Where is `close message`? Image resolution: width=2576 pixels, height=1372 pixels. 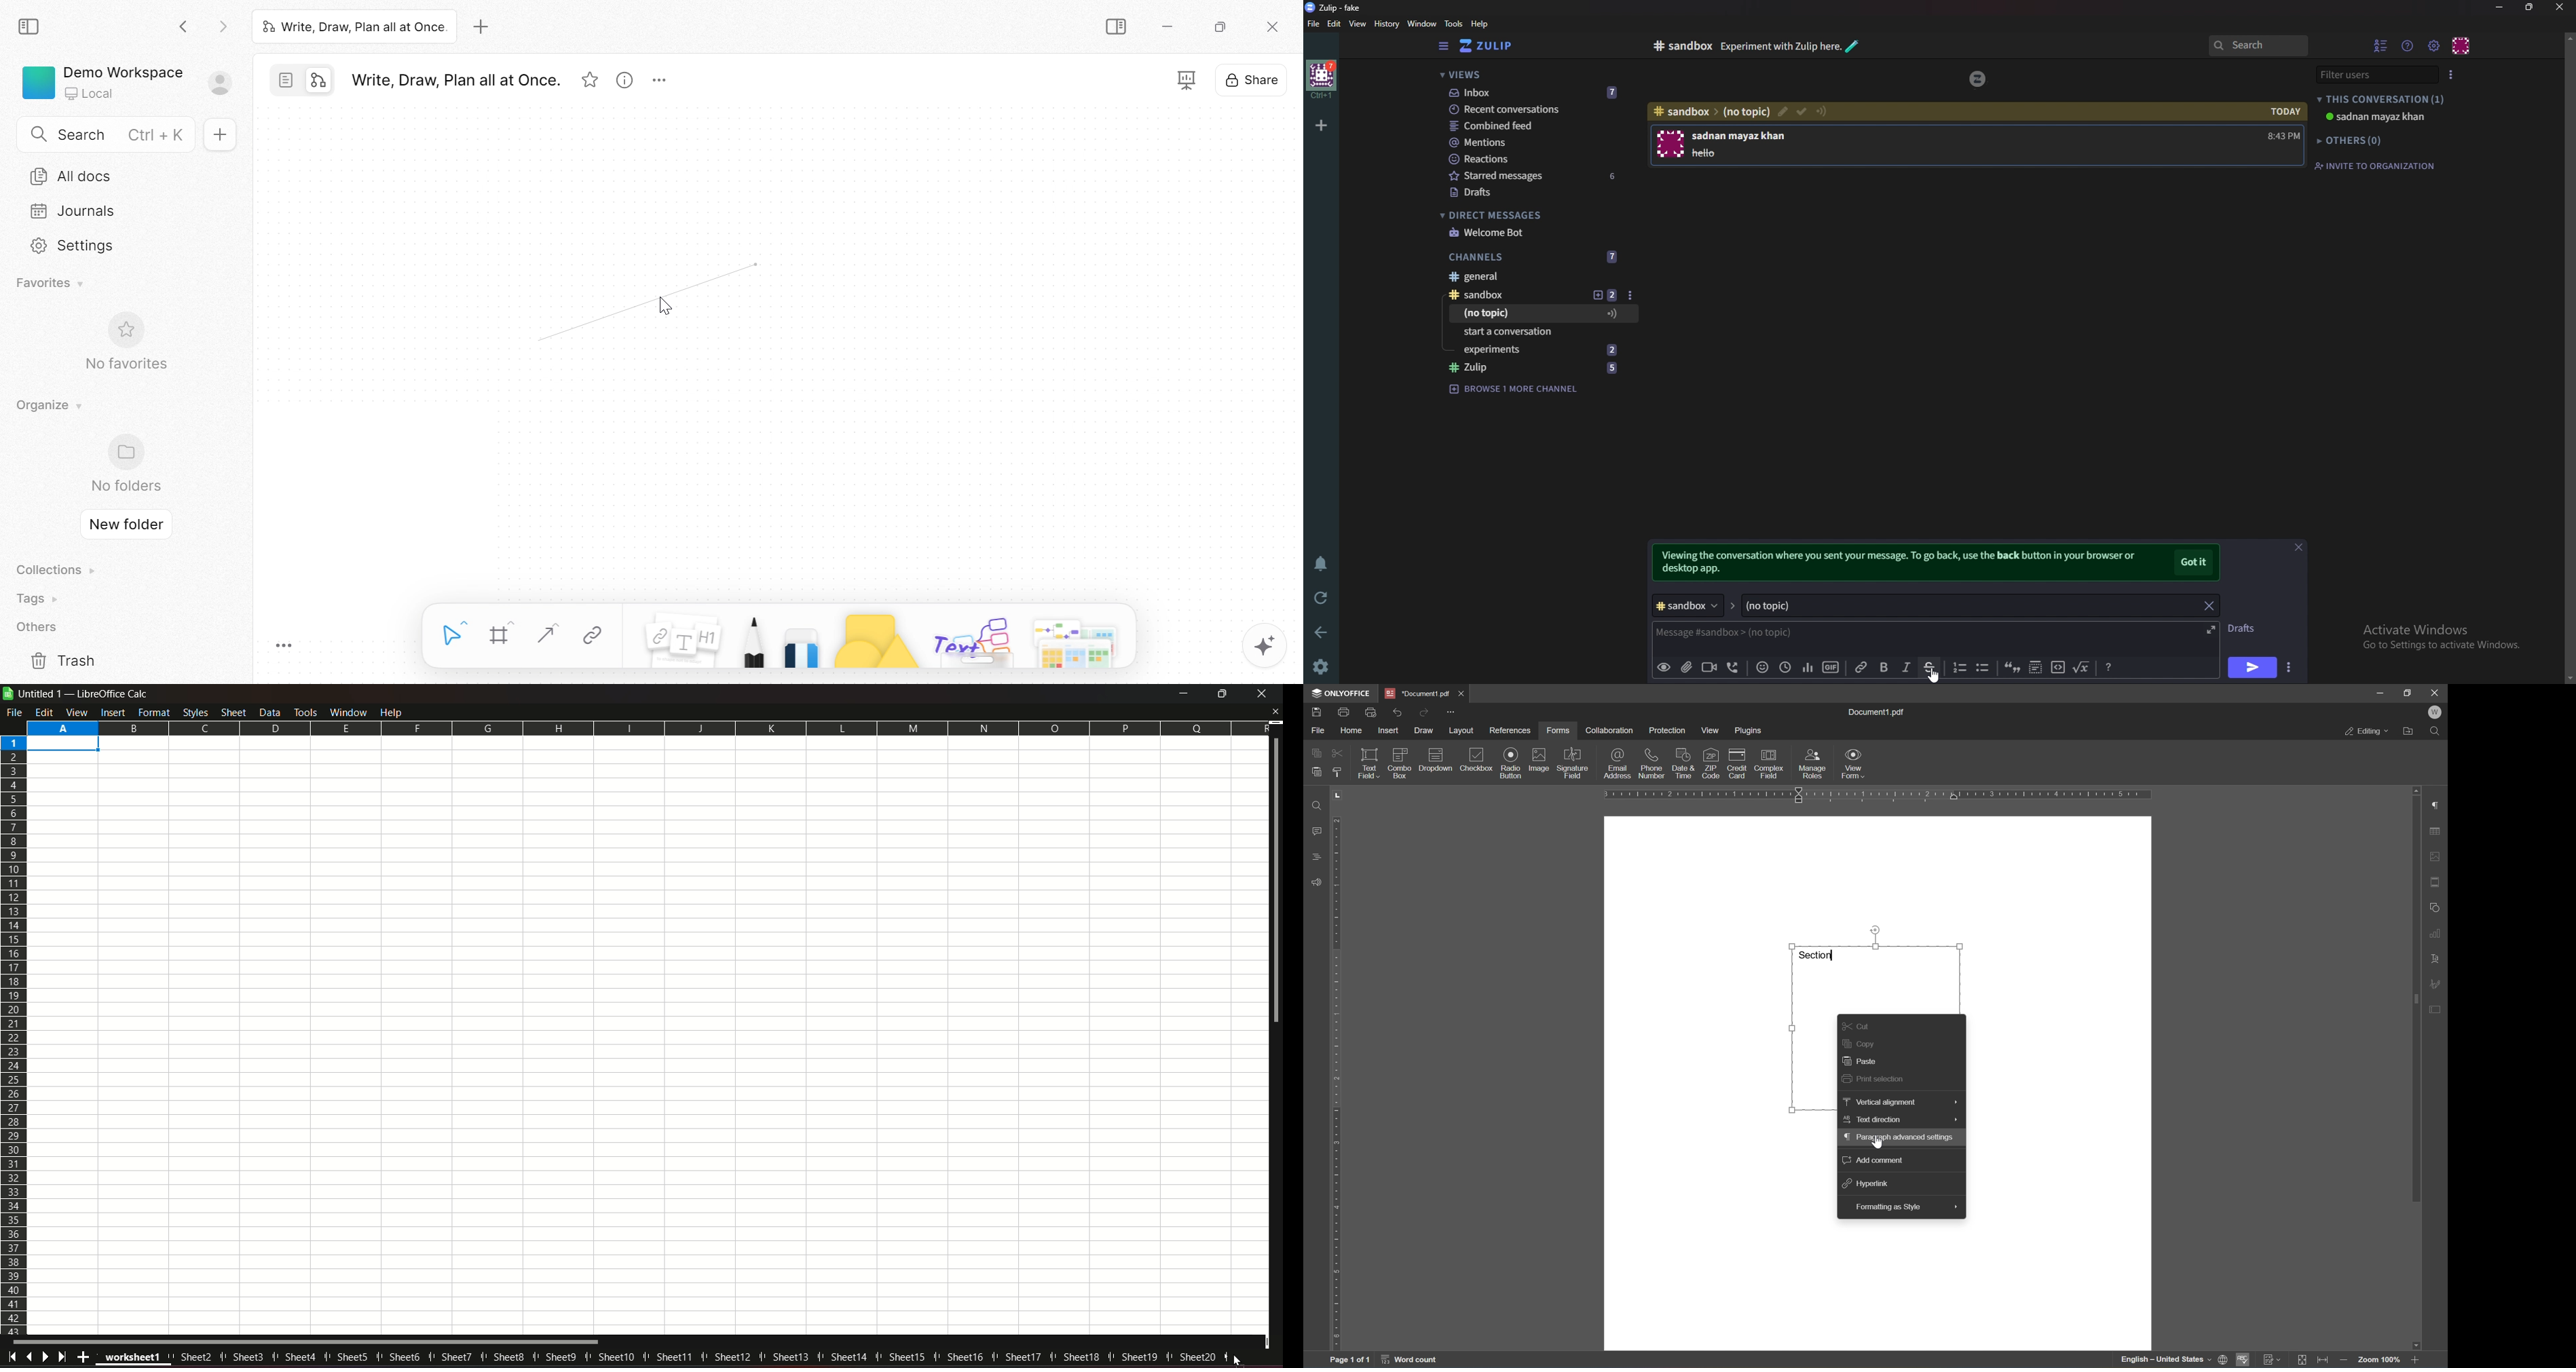 close message is located at coordinates (2298, 597).